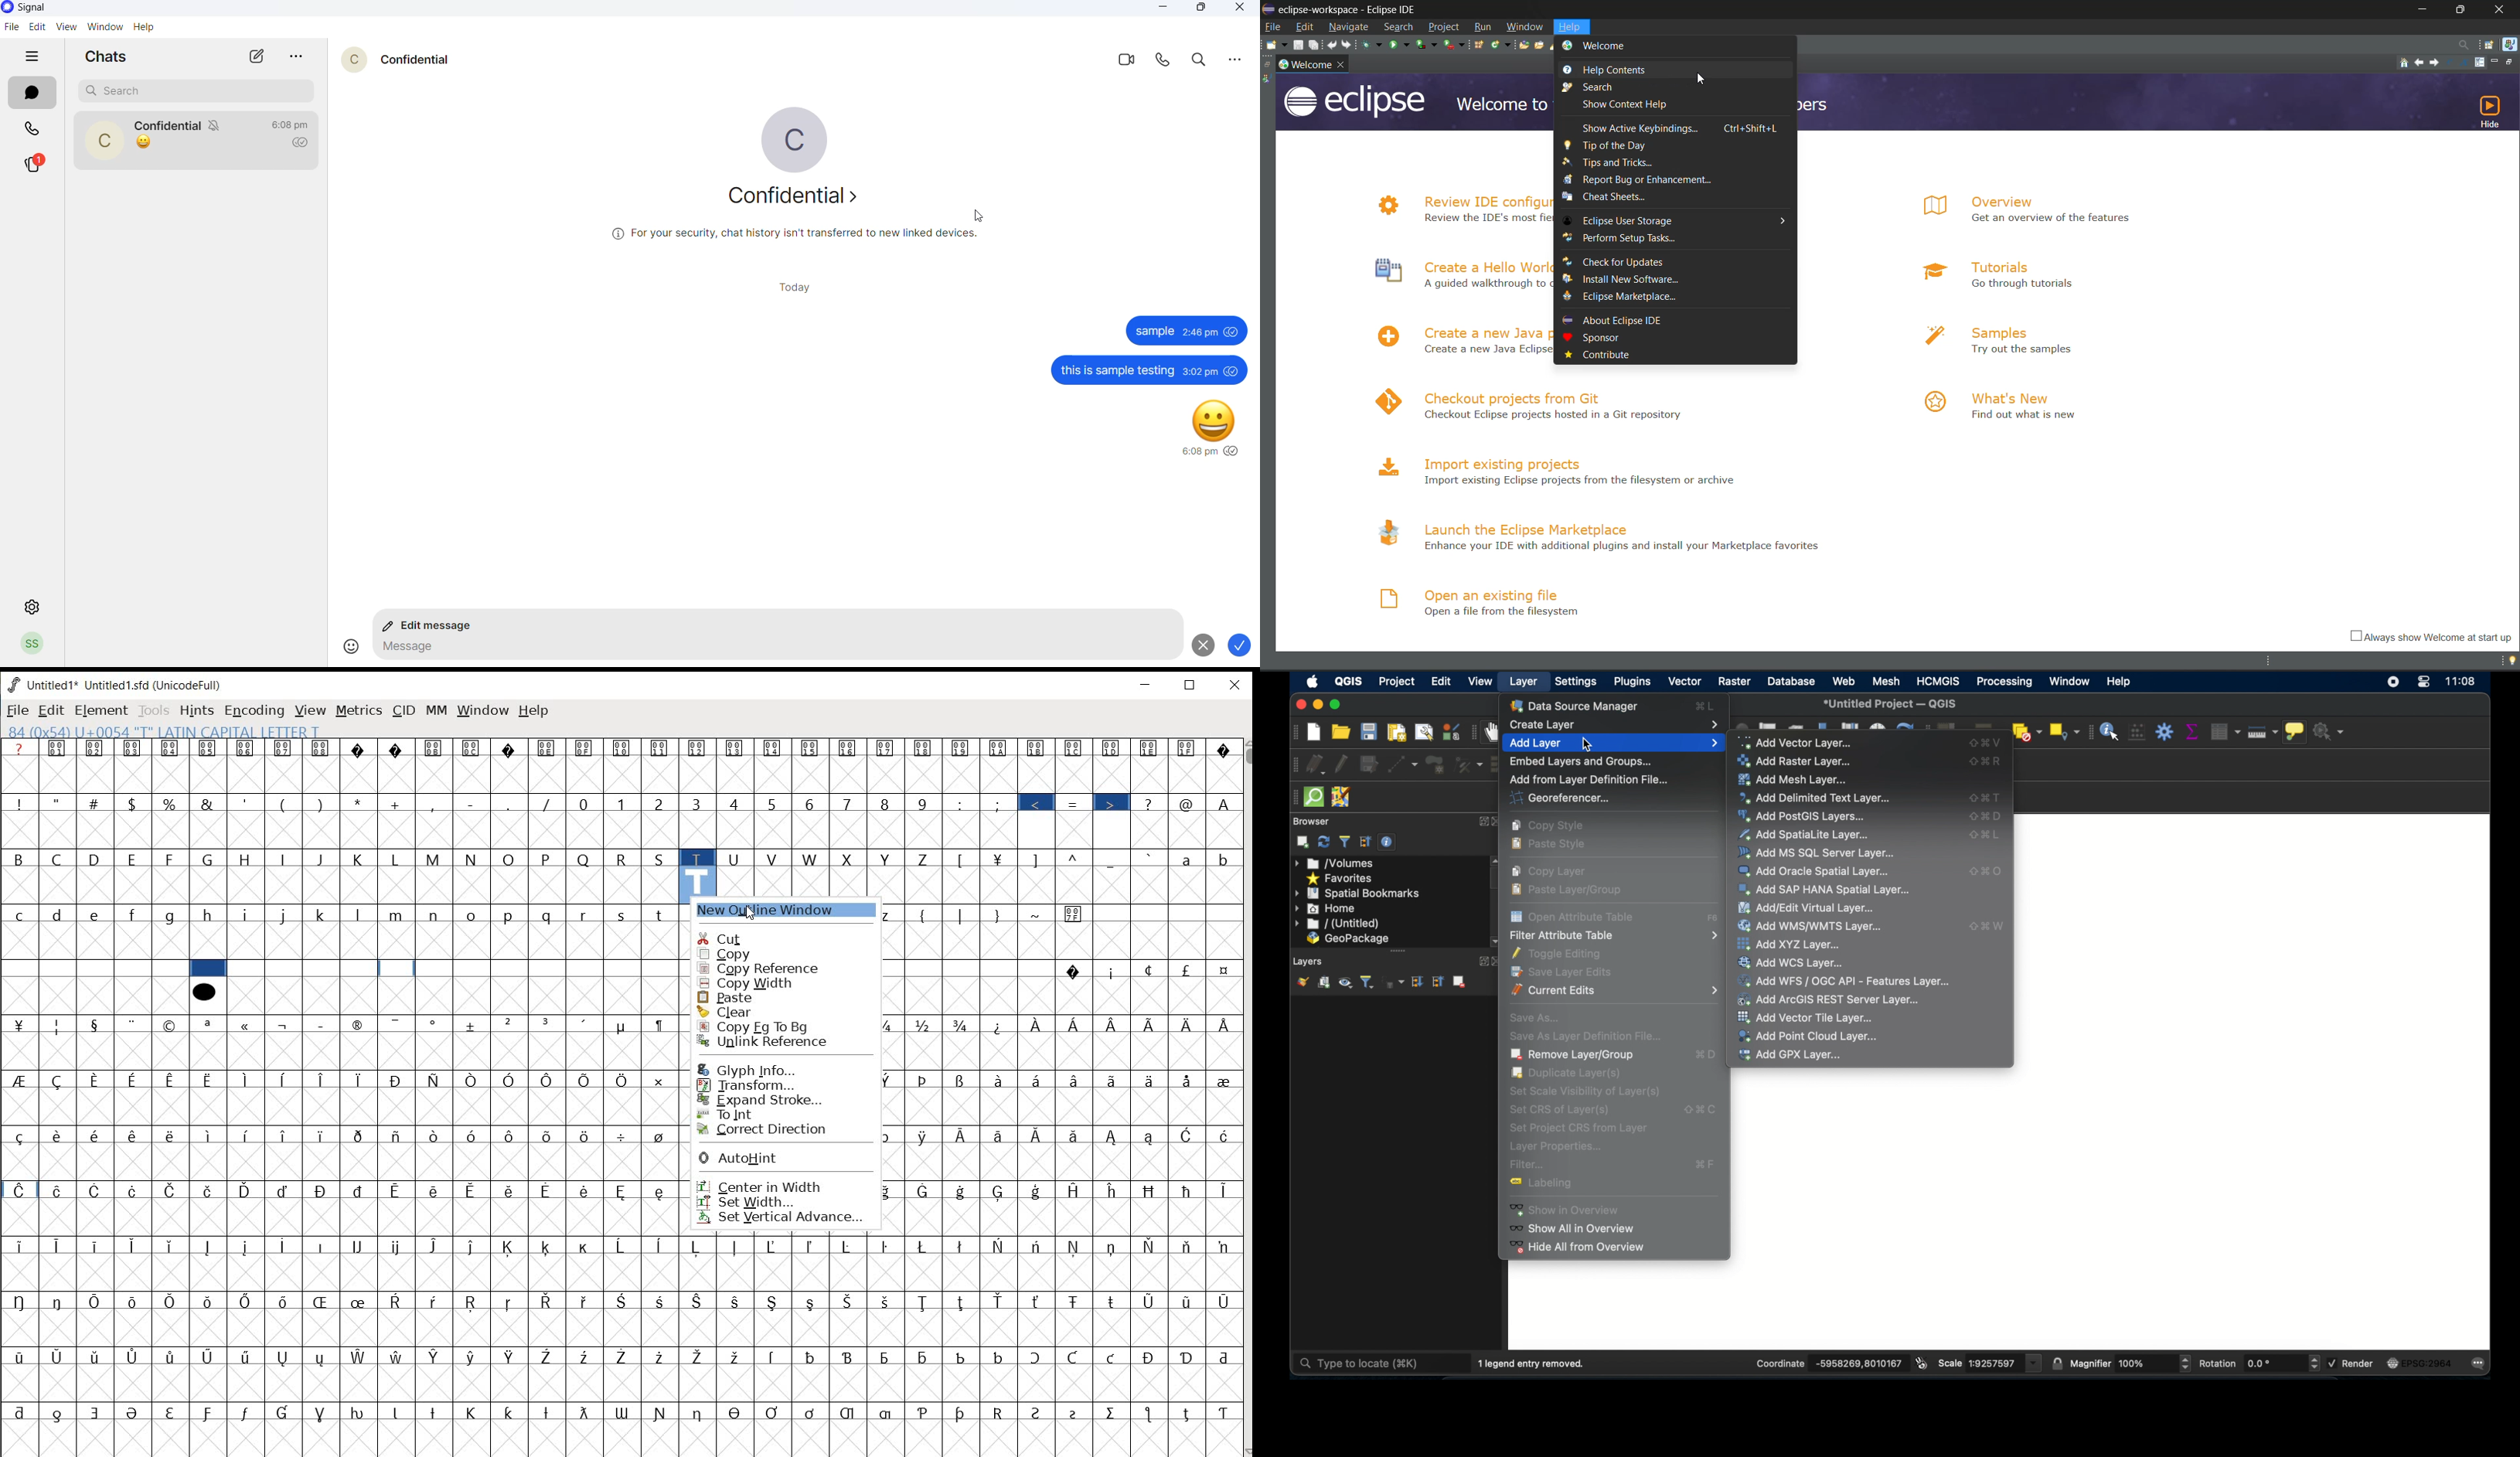  What do you see at coordinates (209, 1358) in the screenshot?
I see `Symbol` at bounding box center [209, 1358].